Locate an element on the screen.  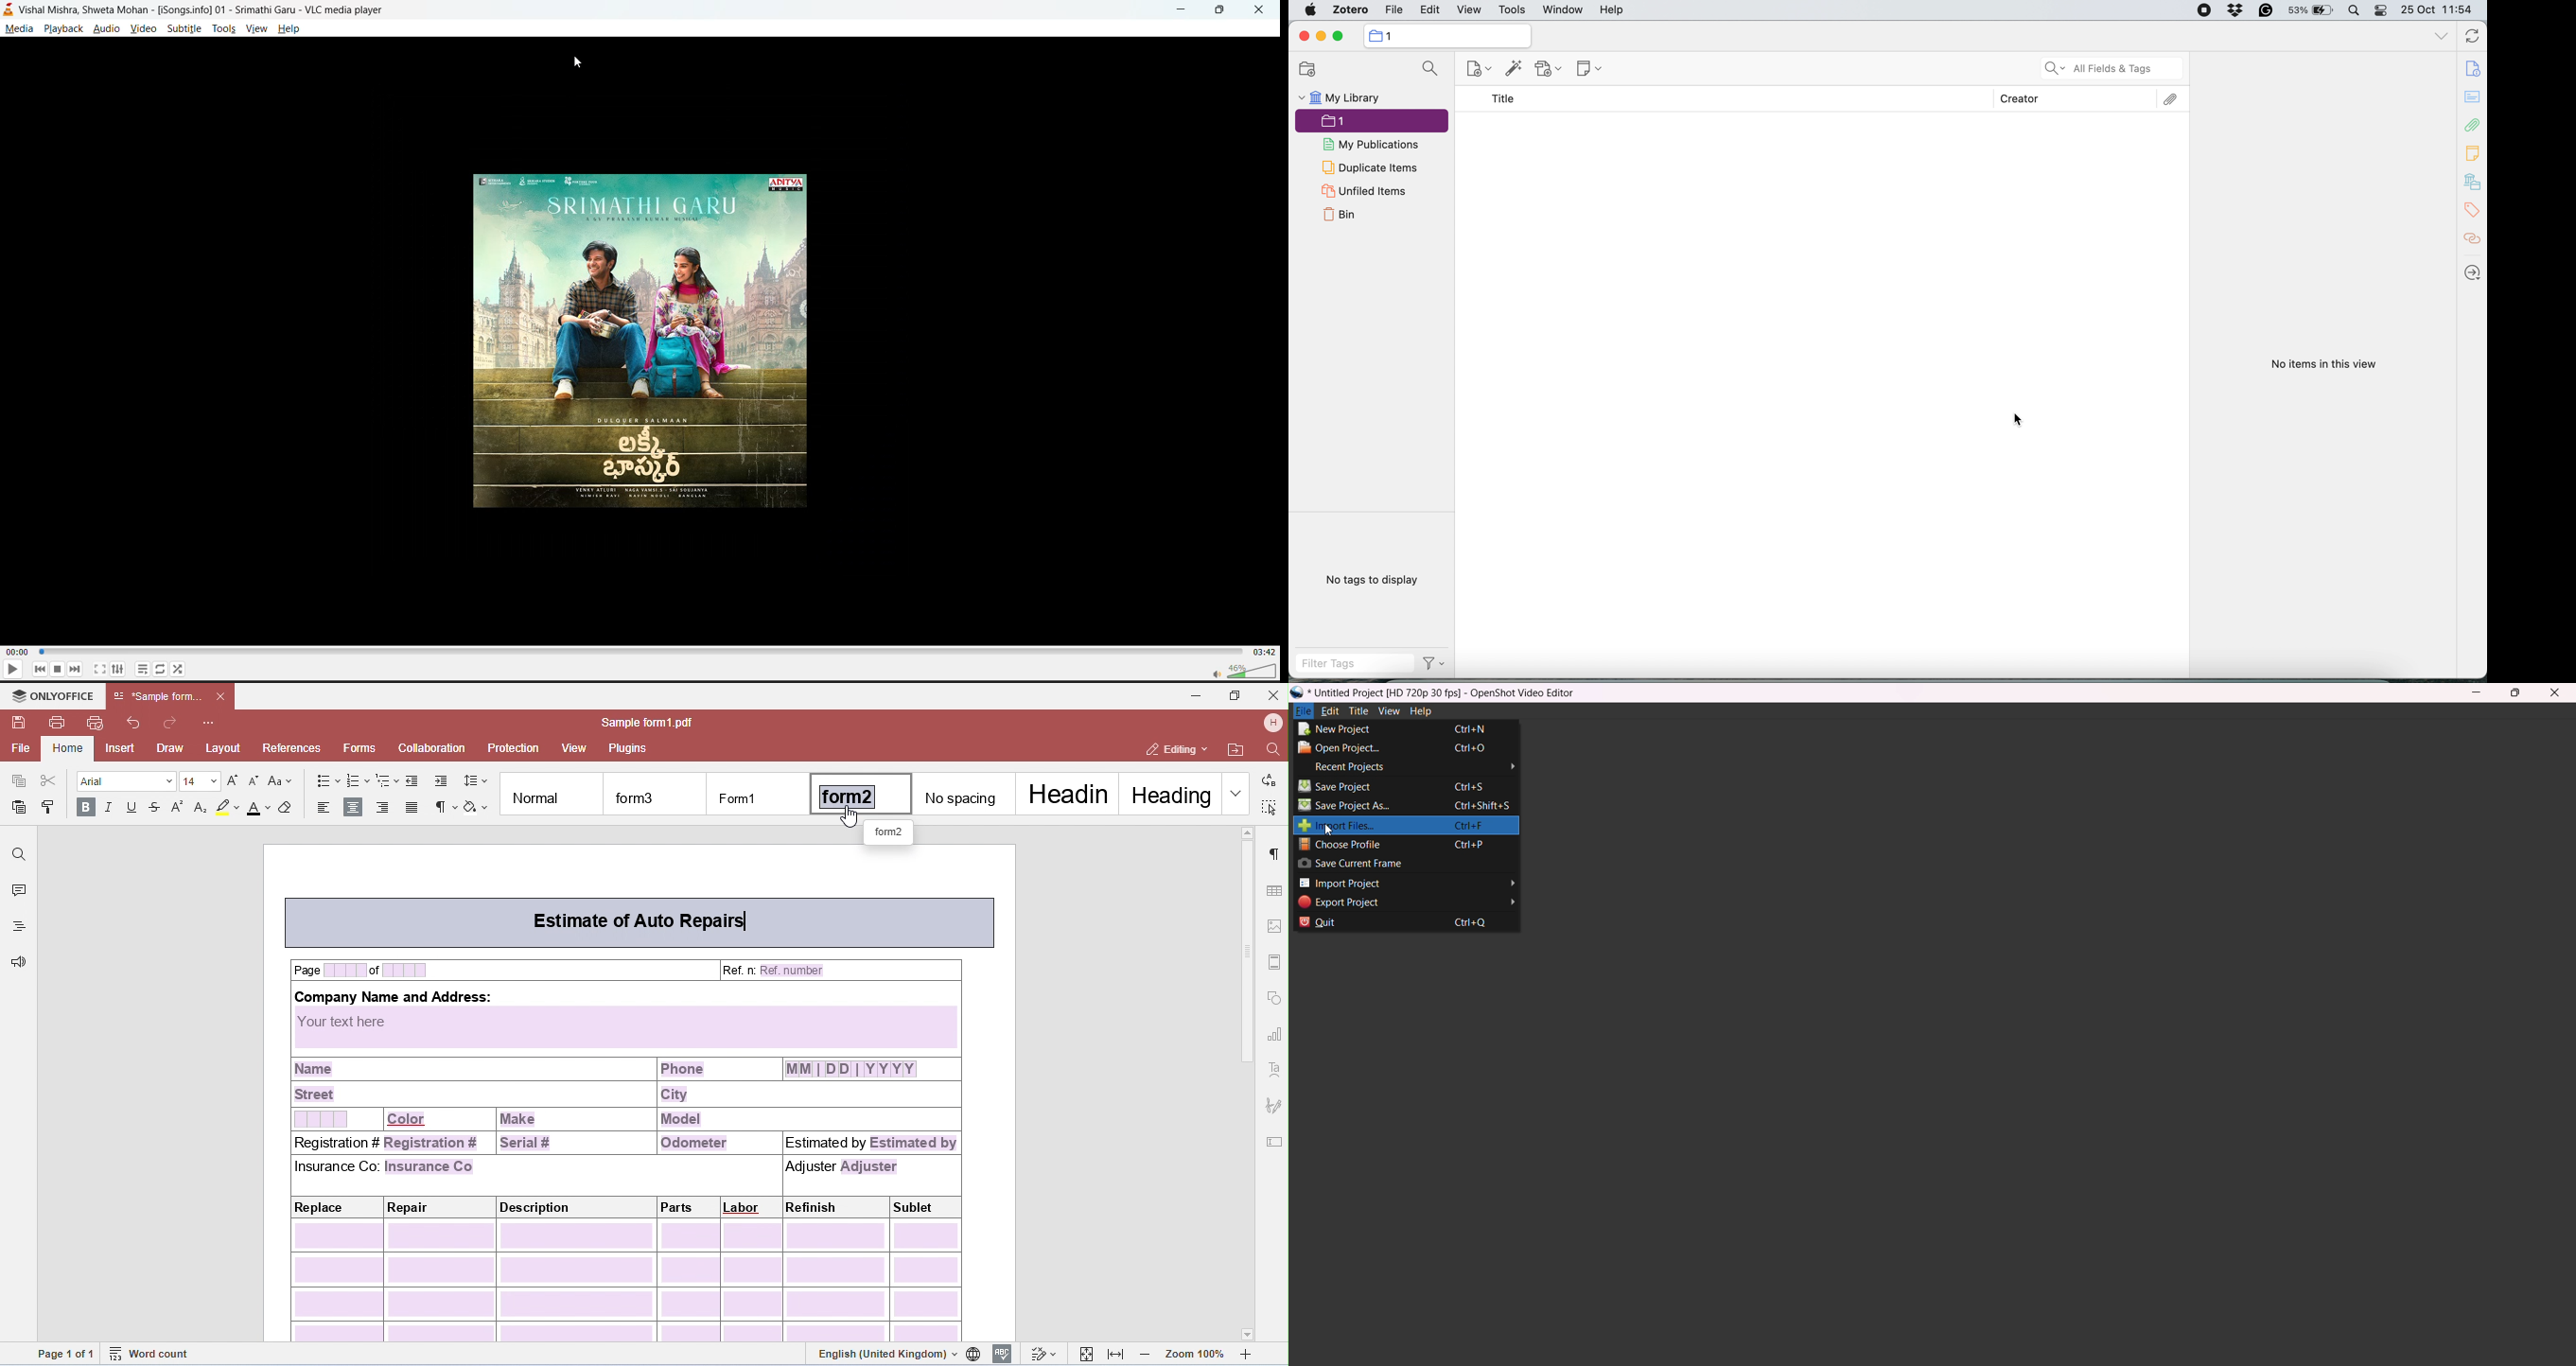
maximise is located at coordinates (1339, 36).